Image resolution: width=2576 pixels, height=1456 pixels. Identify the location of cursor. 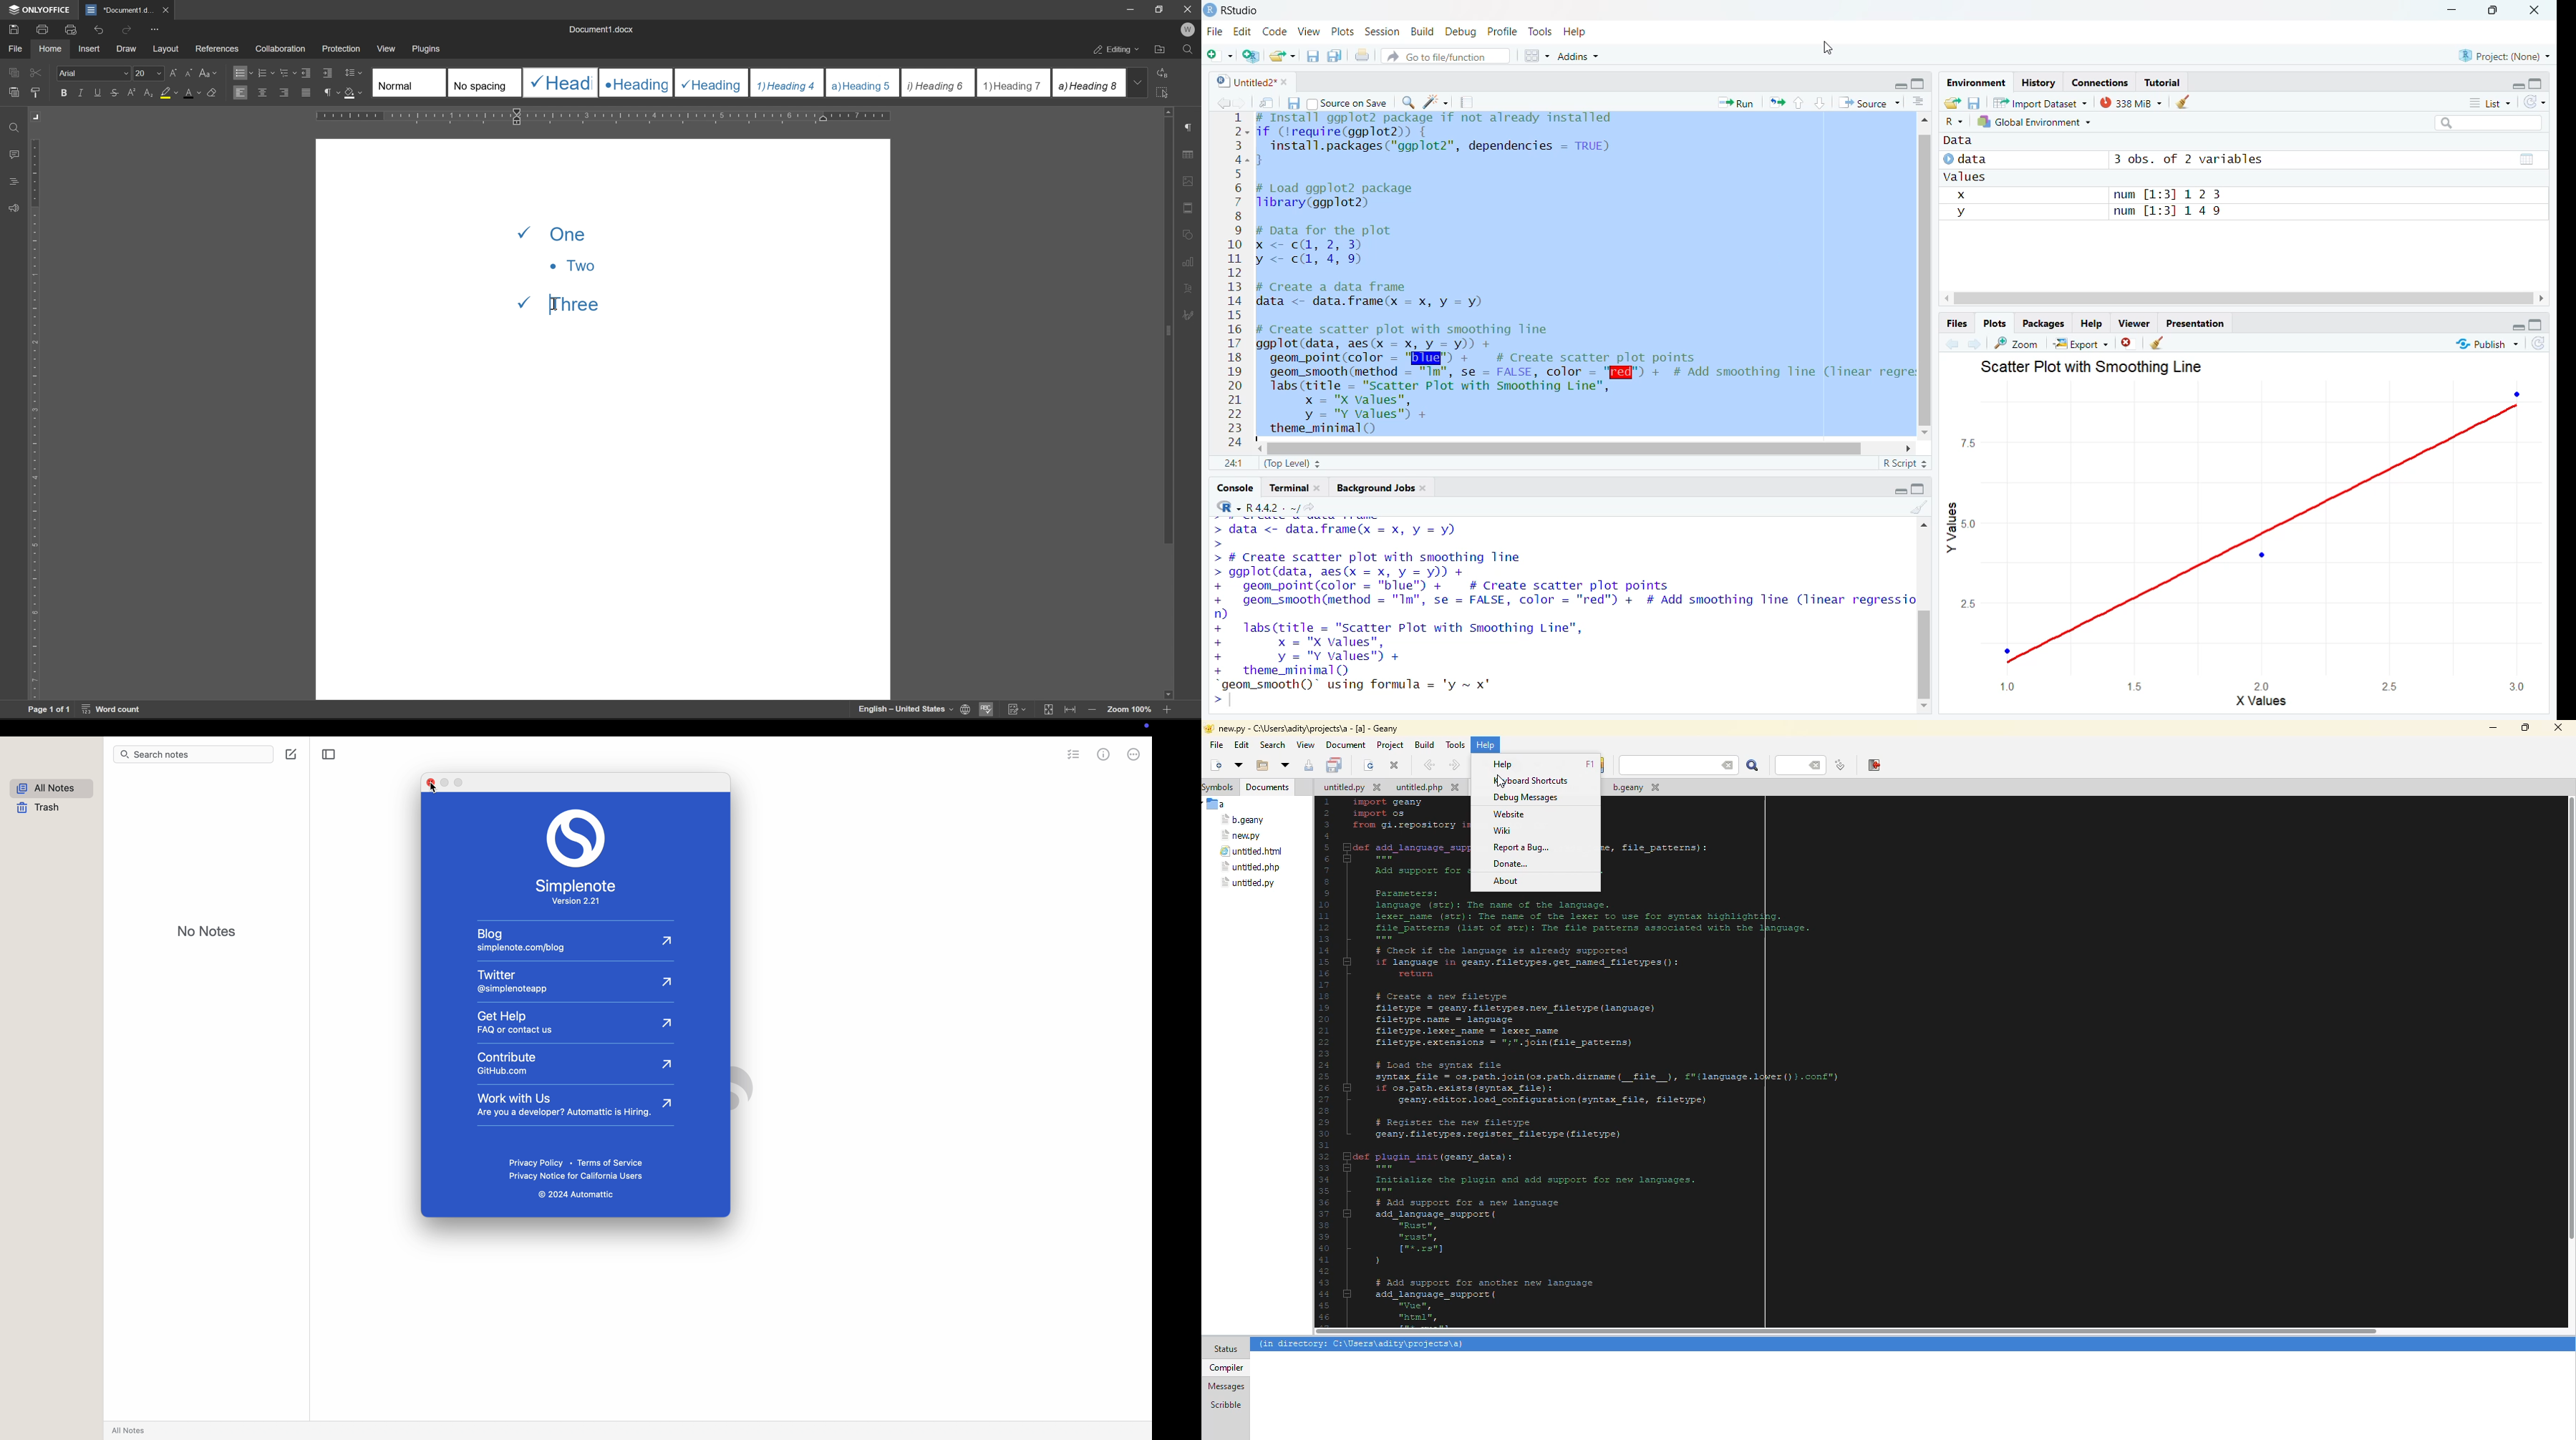
(1822, 47).